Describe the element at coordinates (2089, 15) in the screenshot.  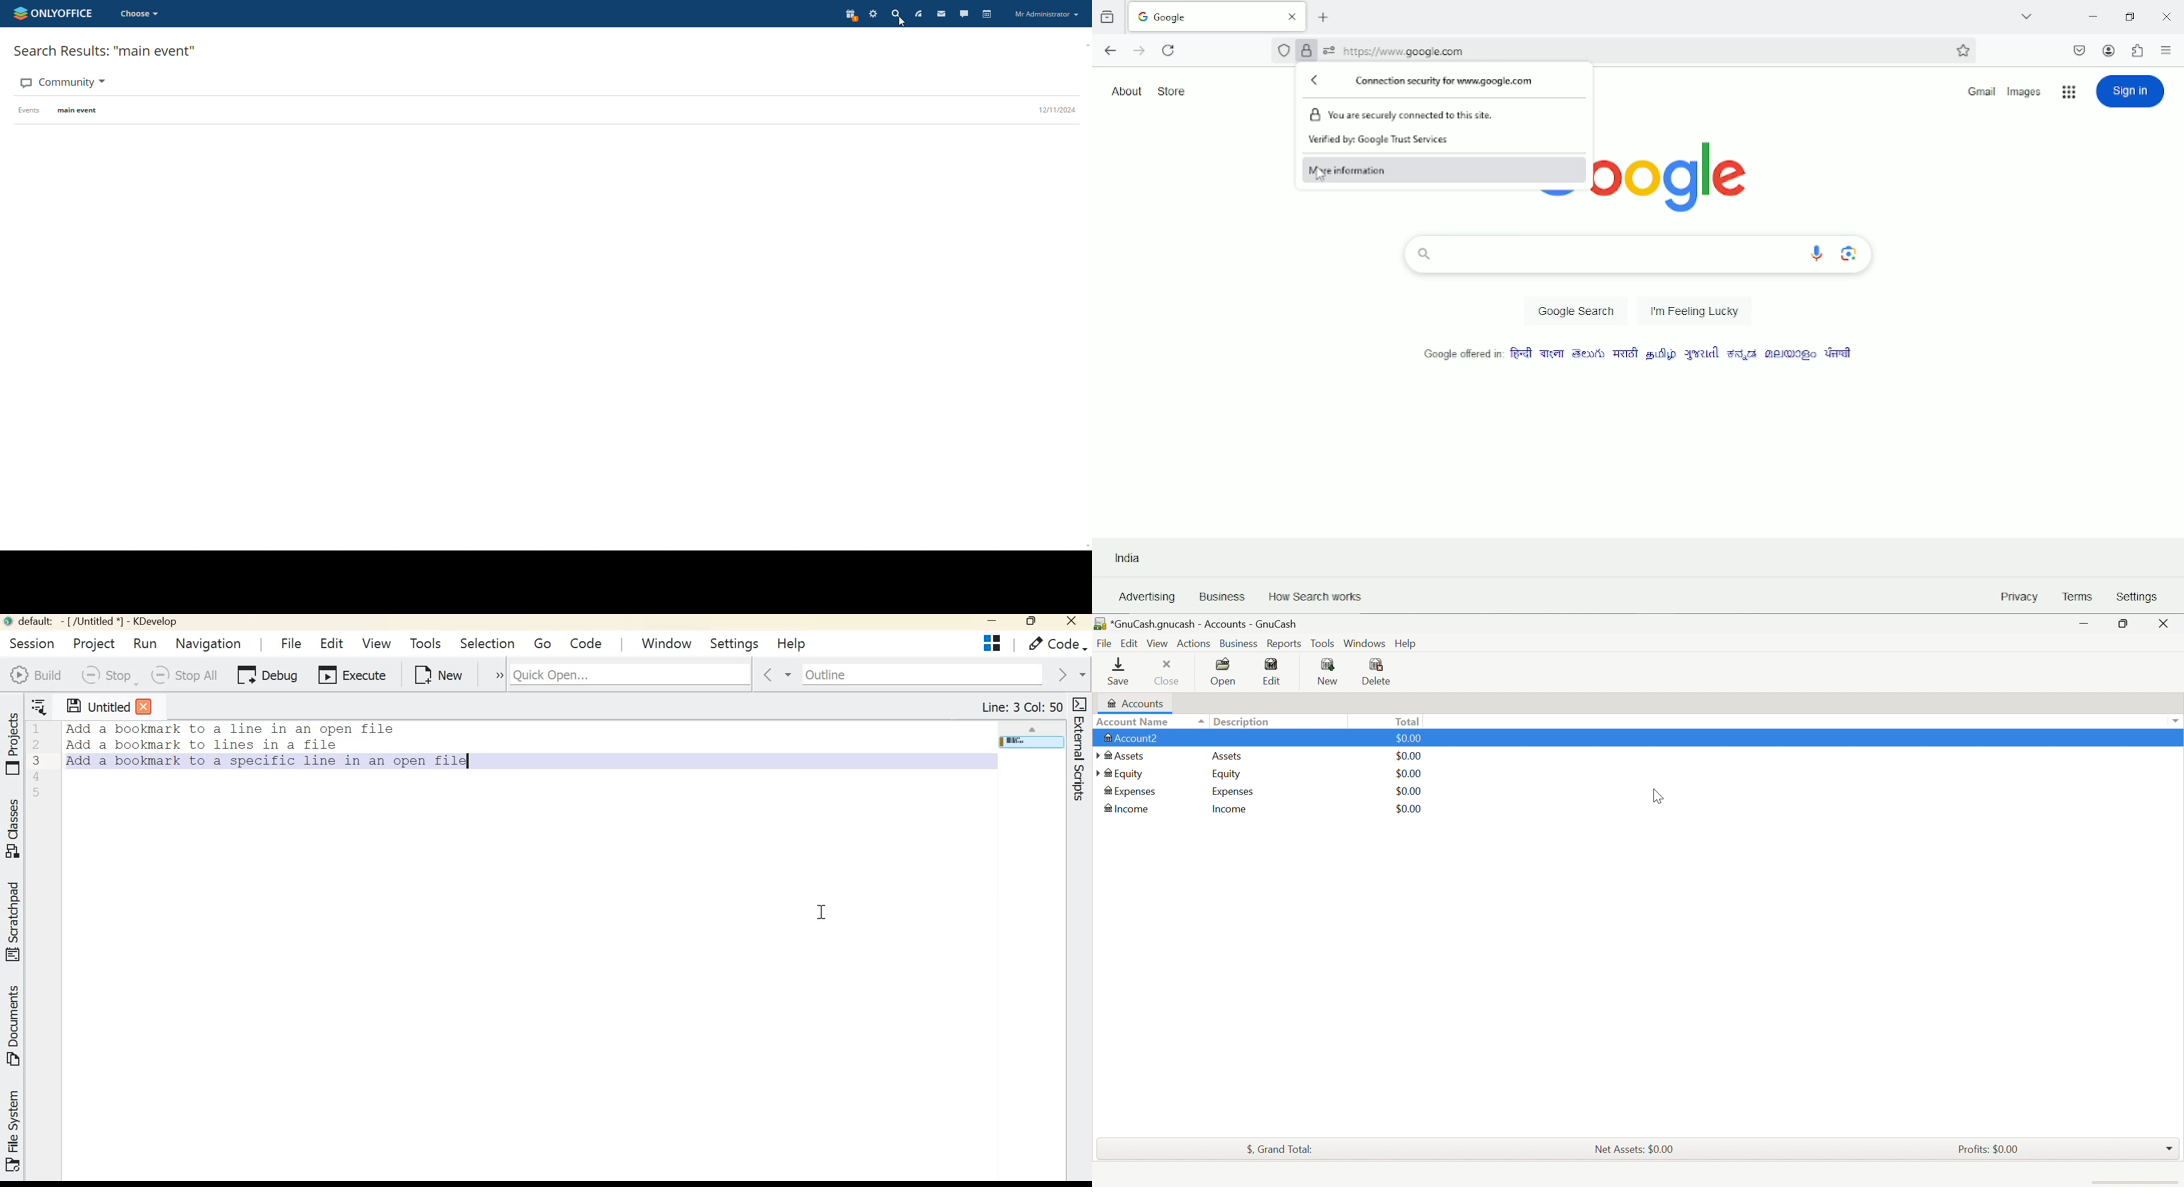
I see `Minimize` at that location.